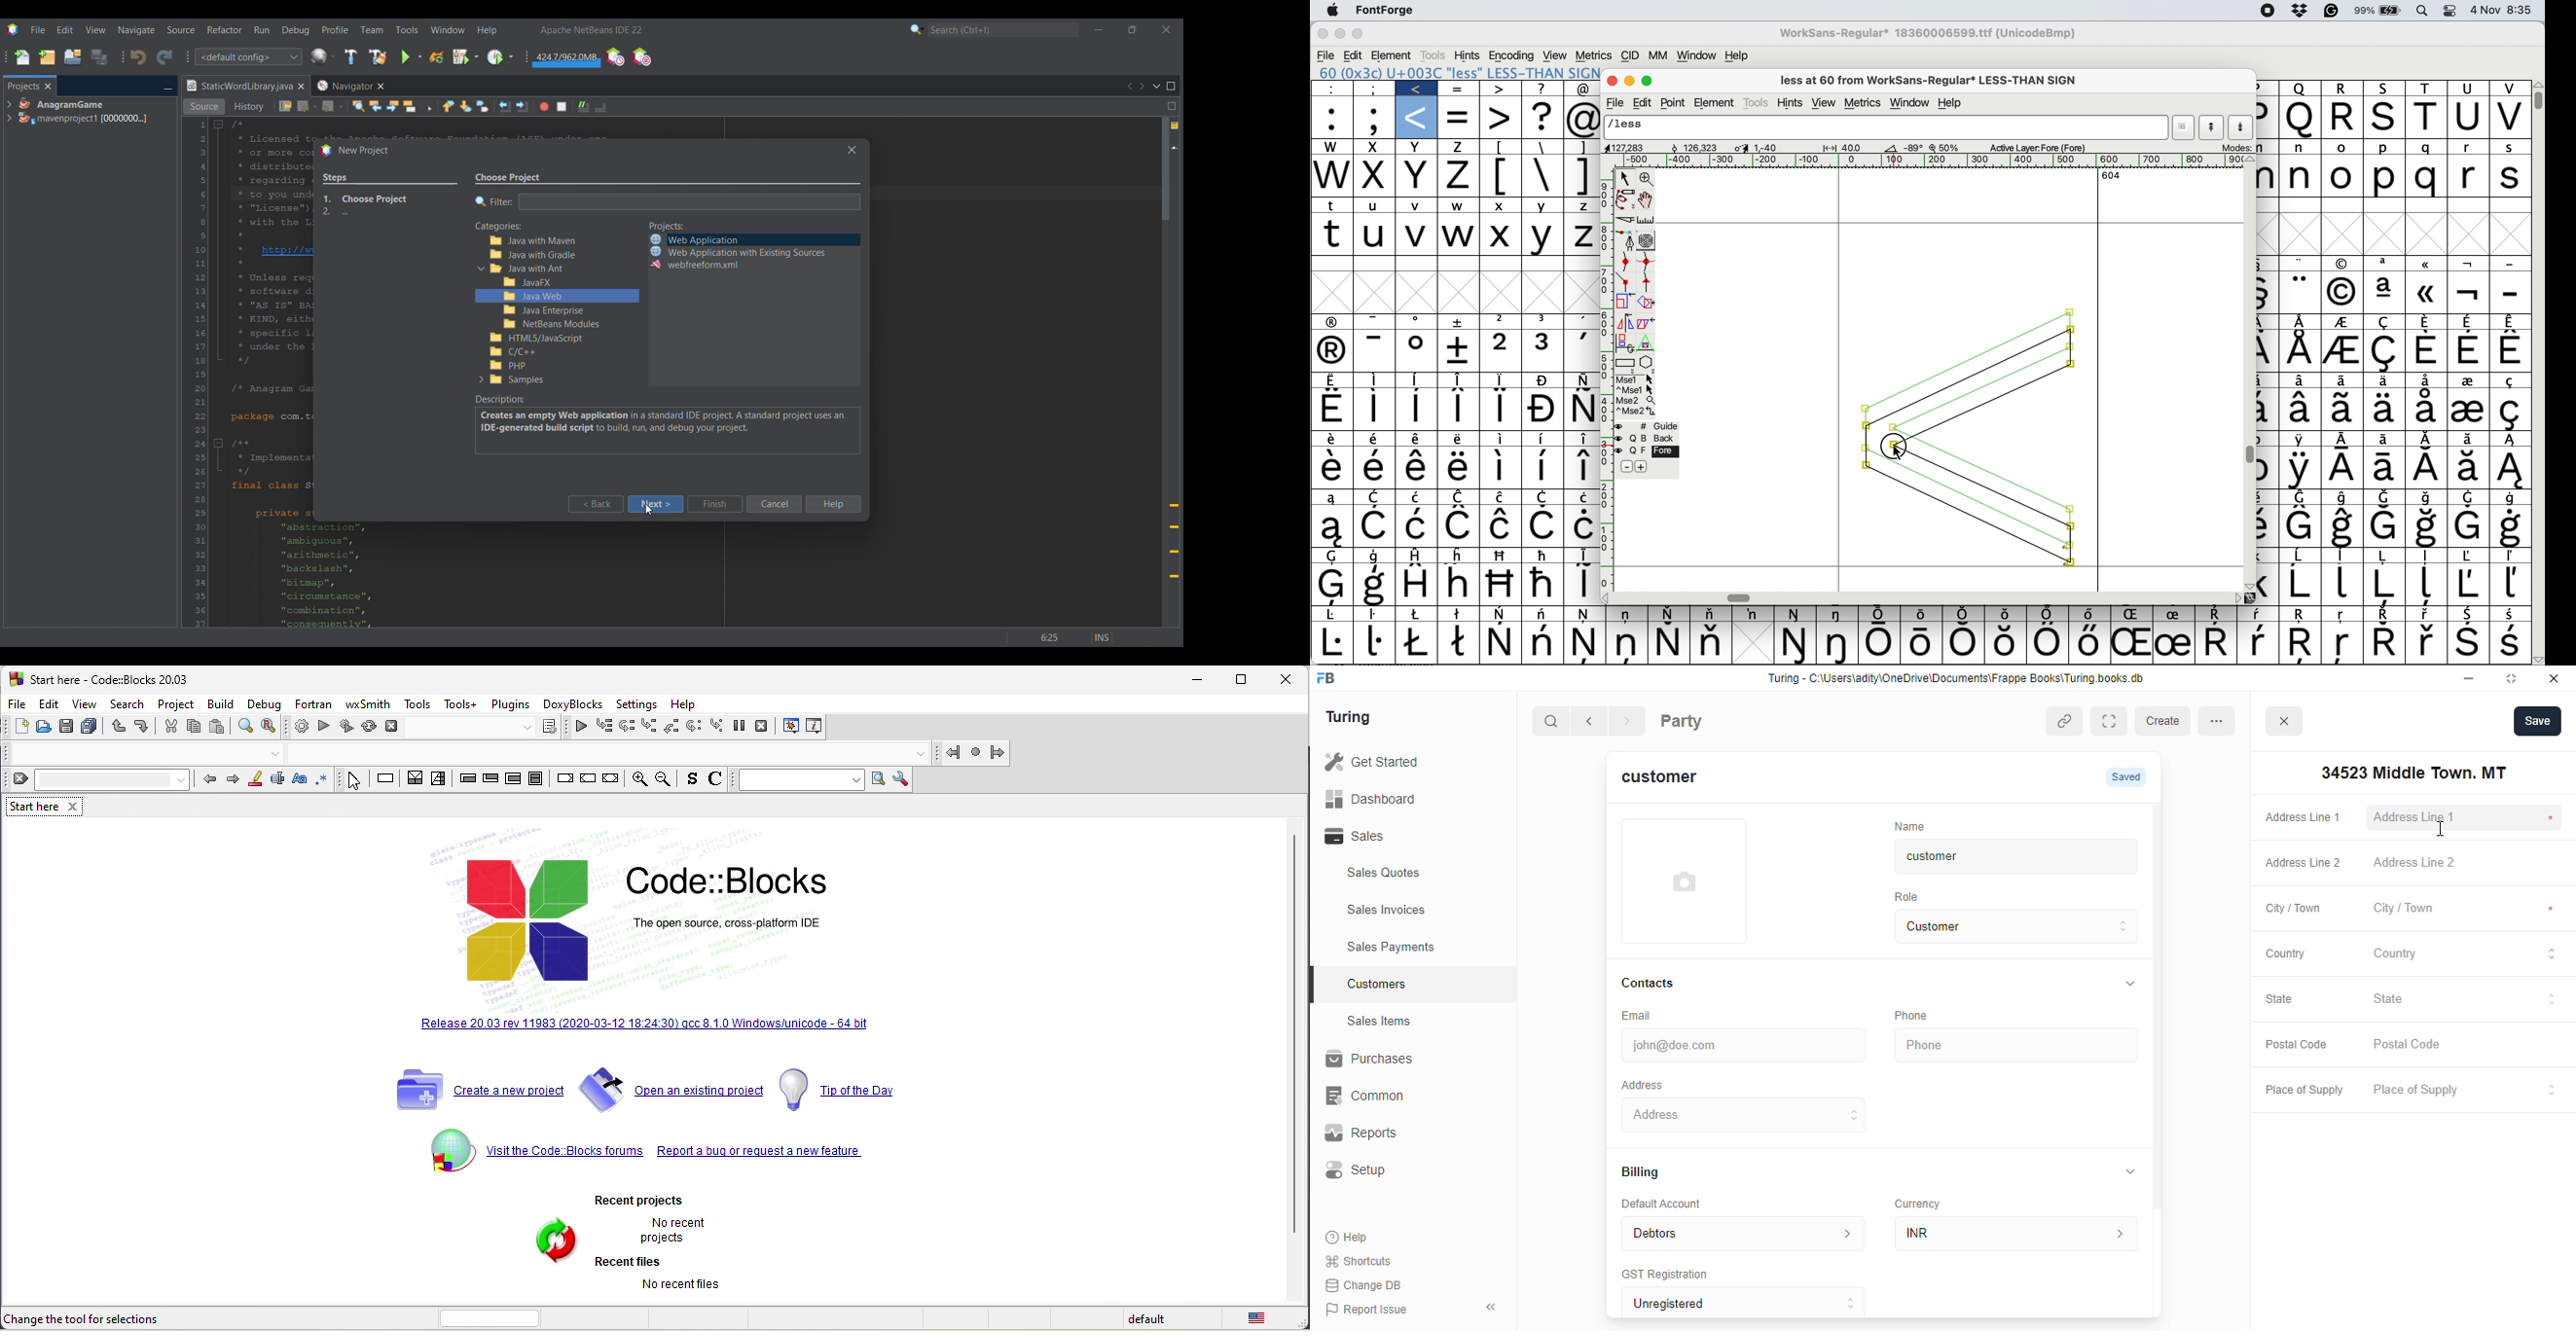  Describe the element at coordinates (2386, 118) in the screenshot. I see `s` at that location.